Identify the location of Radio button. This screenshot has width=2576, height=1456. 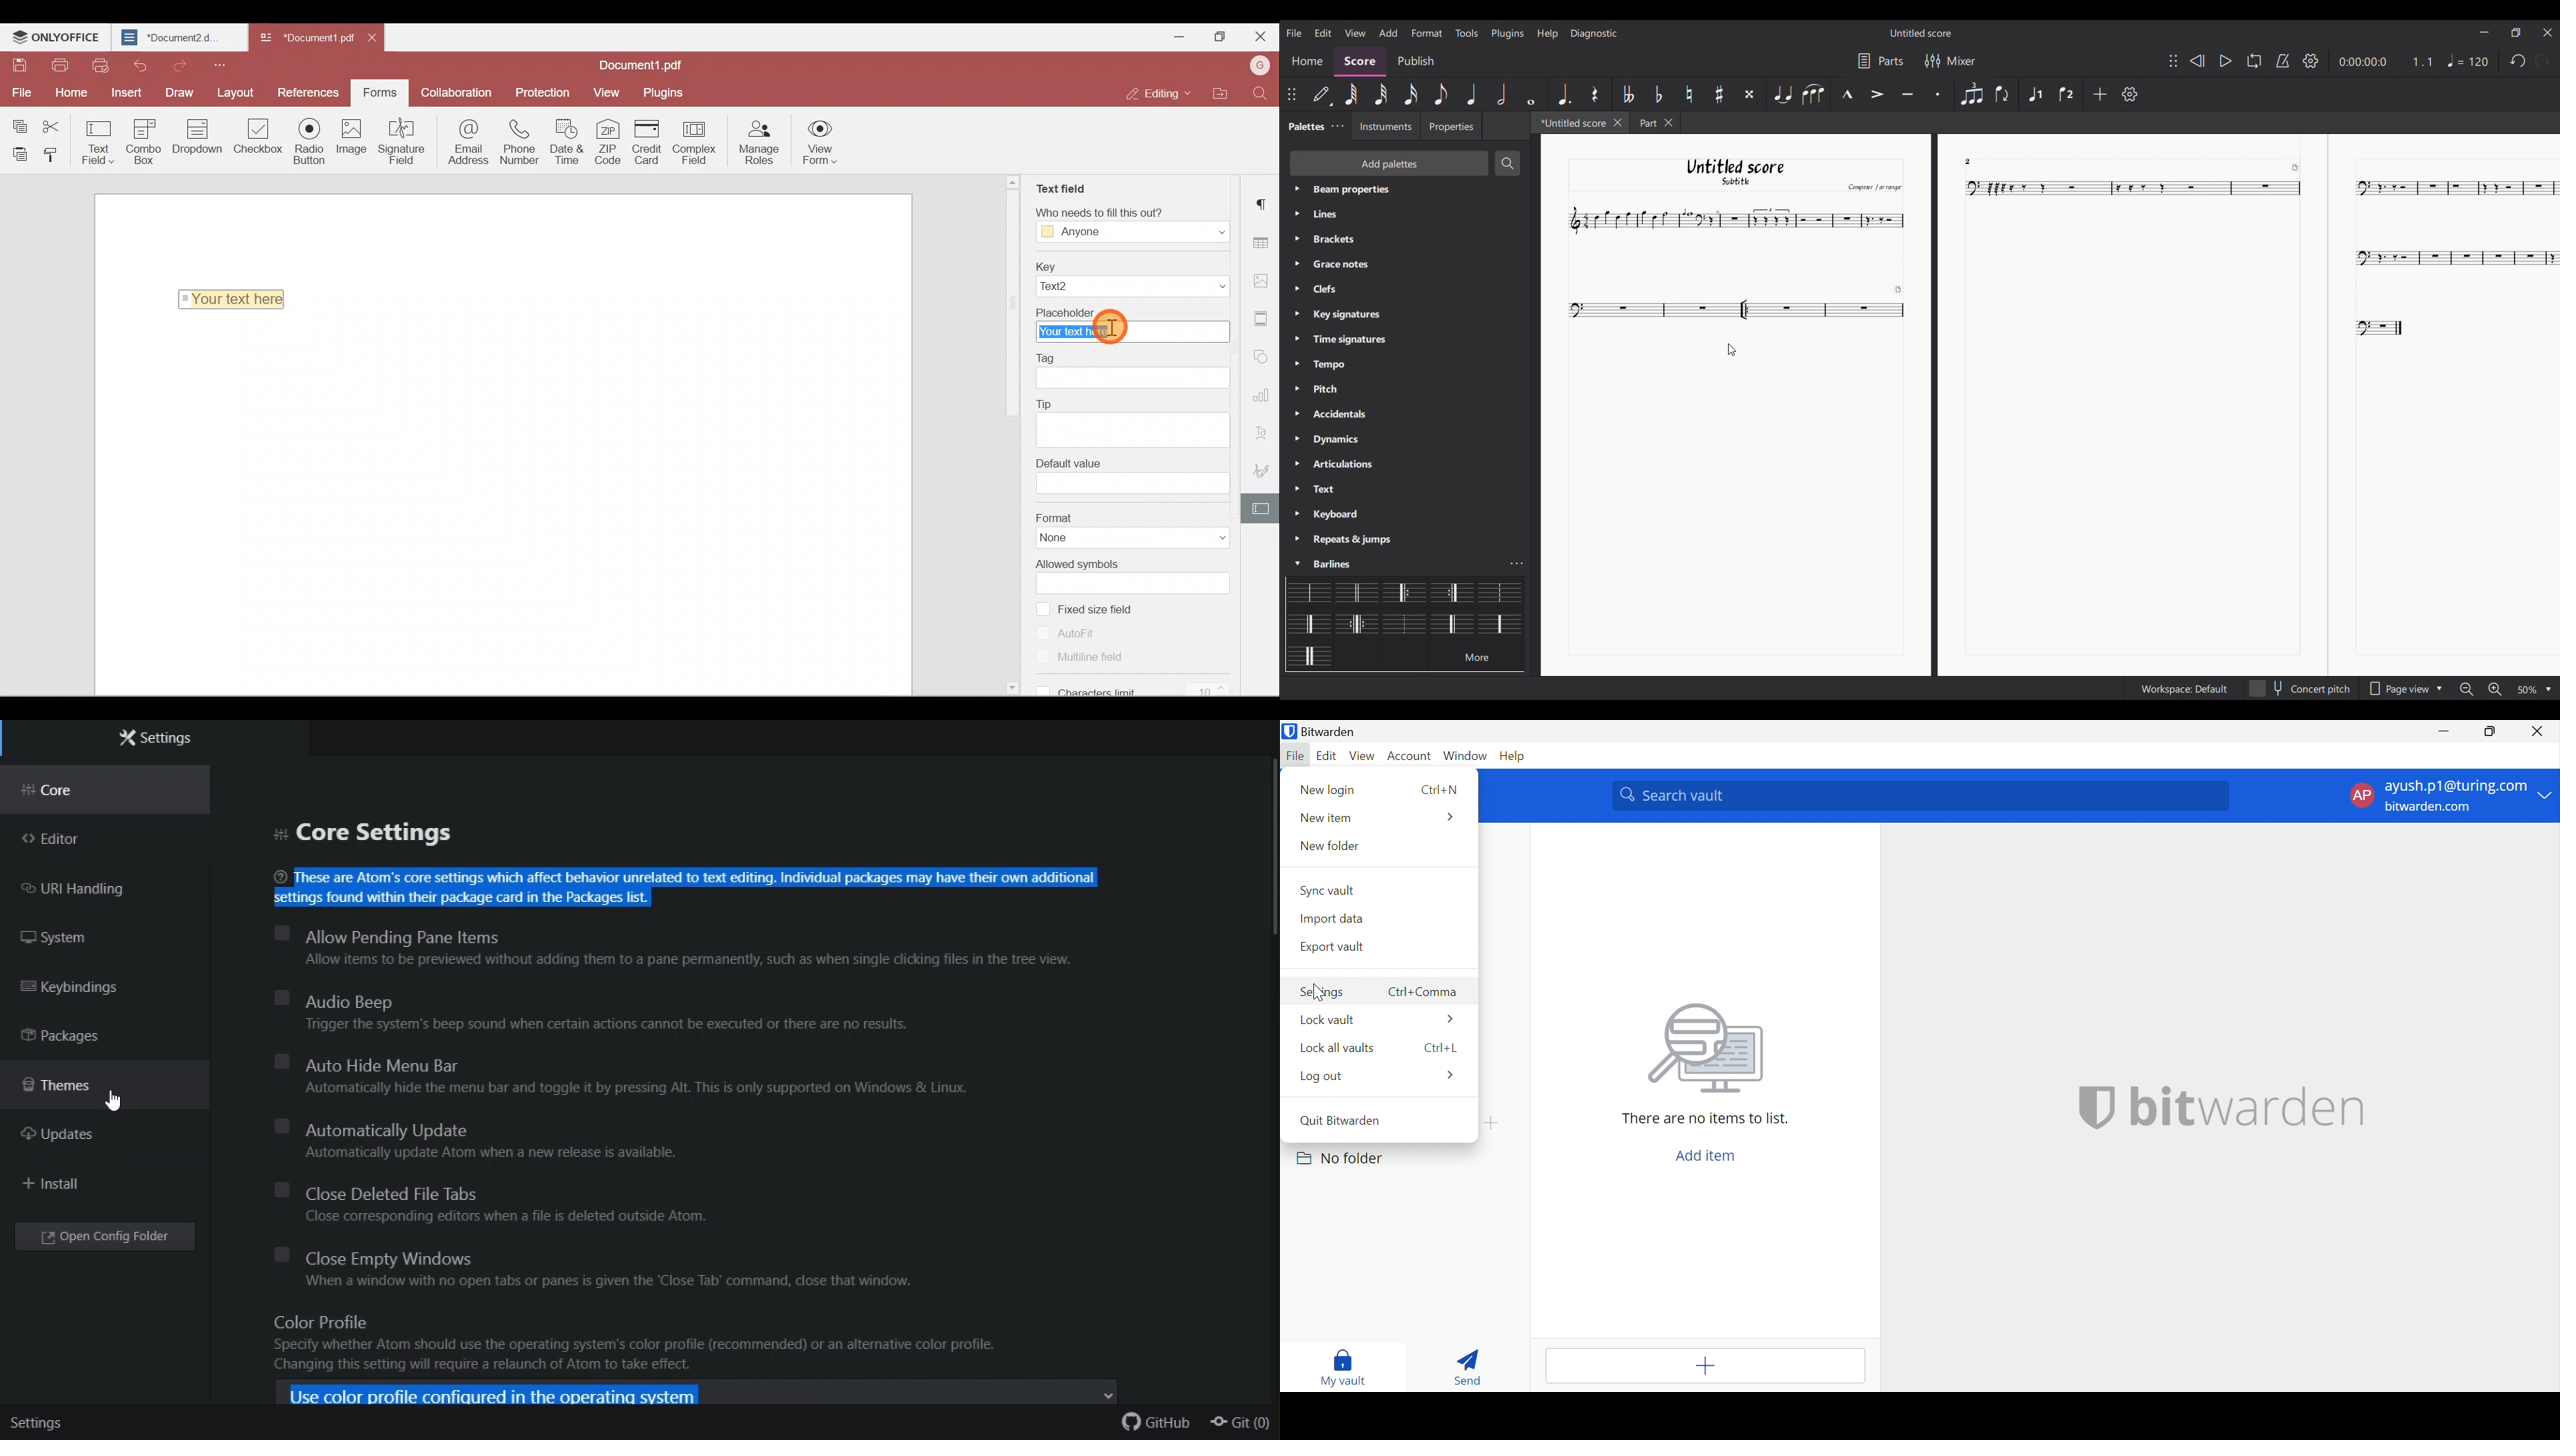
(312, 142).